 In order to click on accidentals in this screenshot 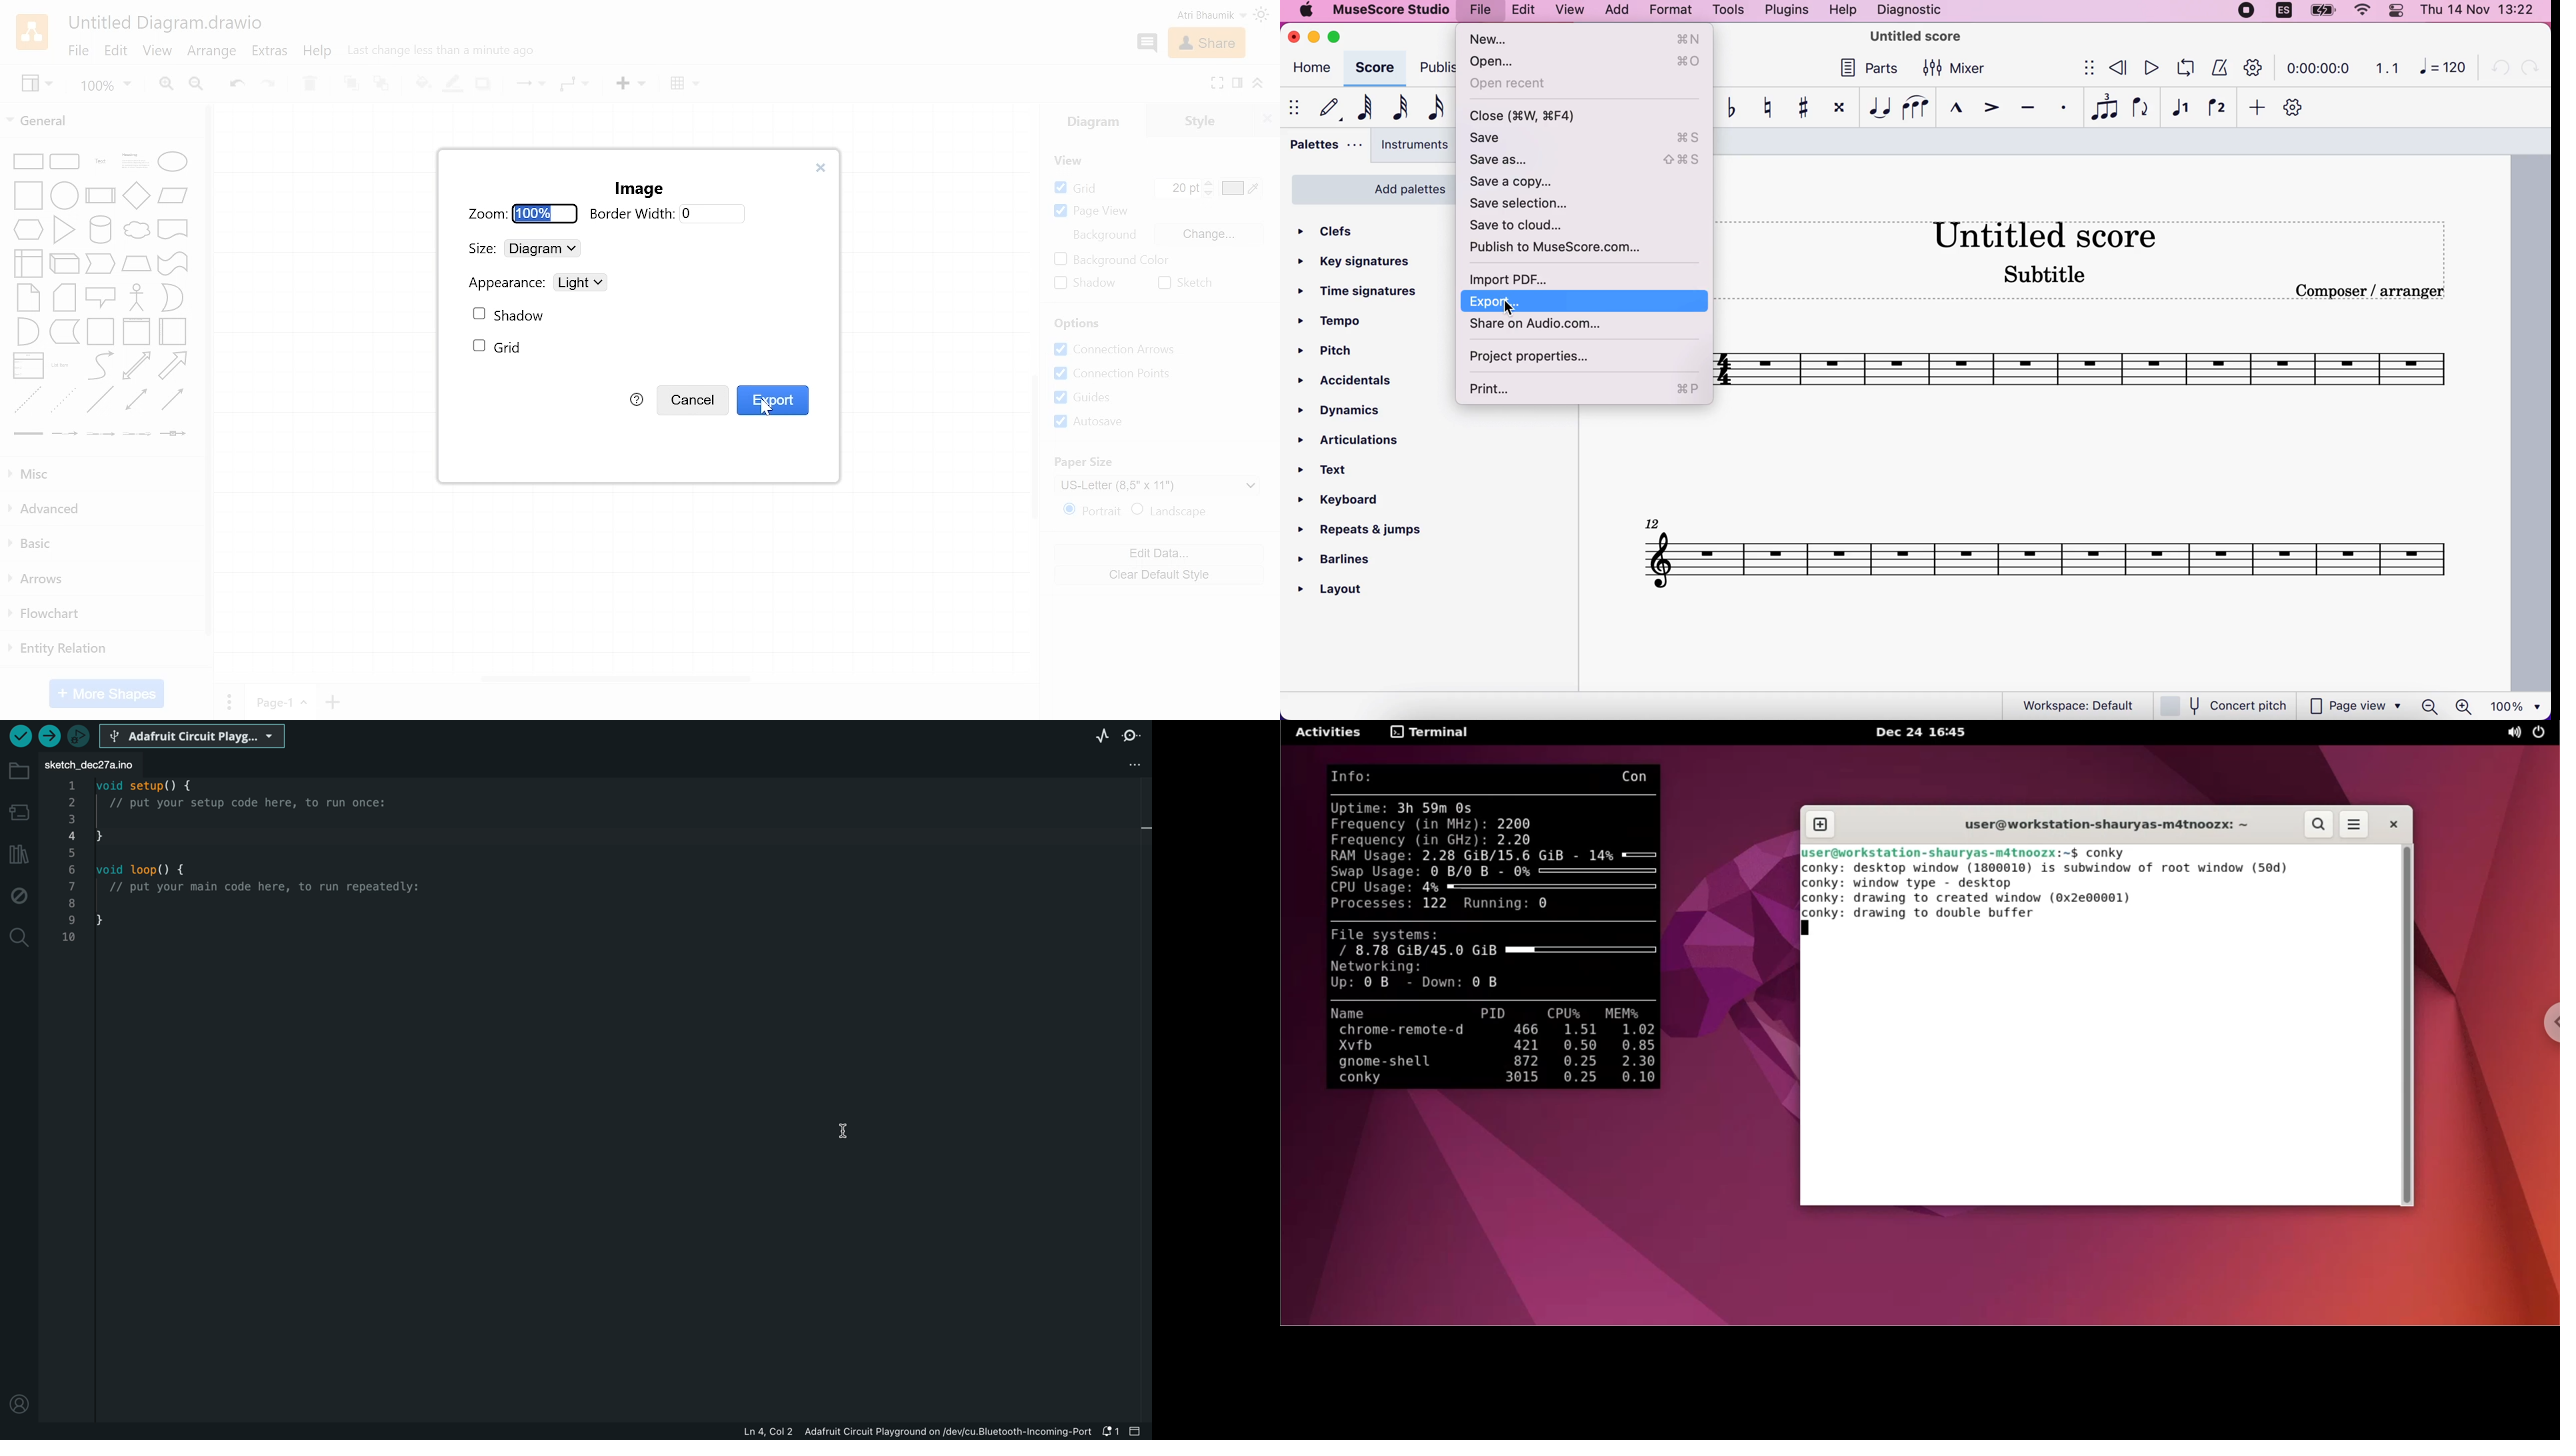, I will do `click(1353, 385)`.